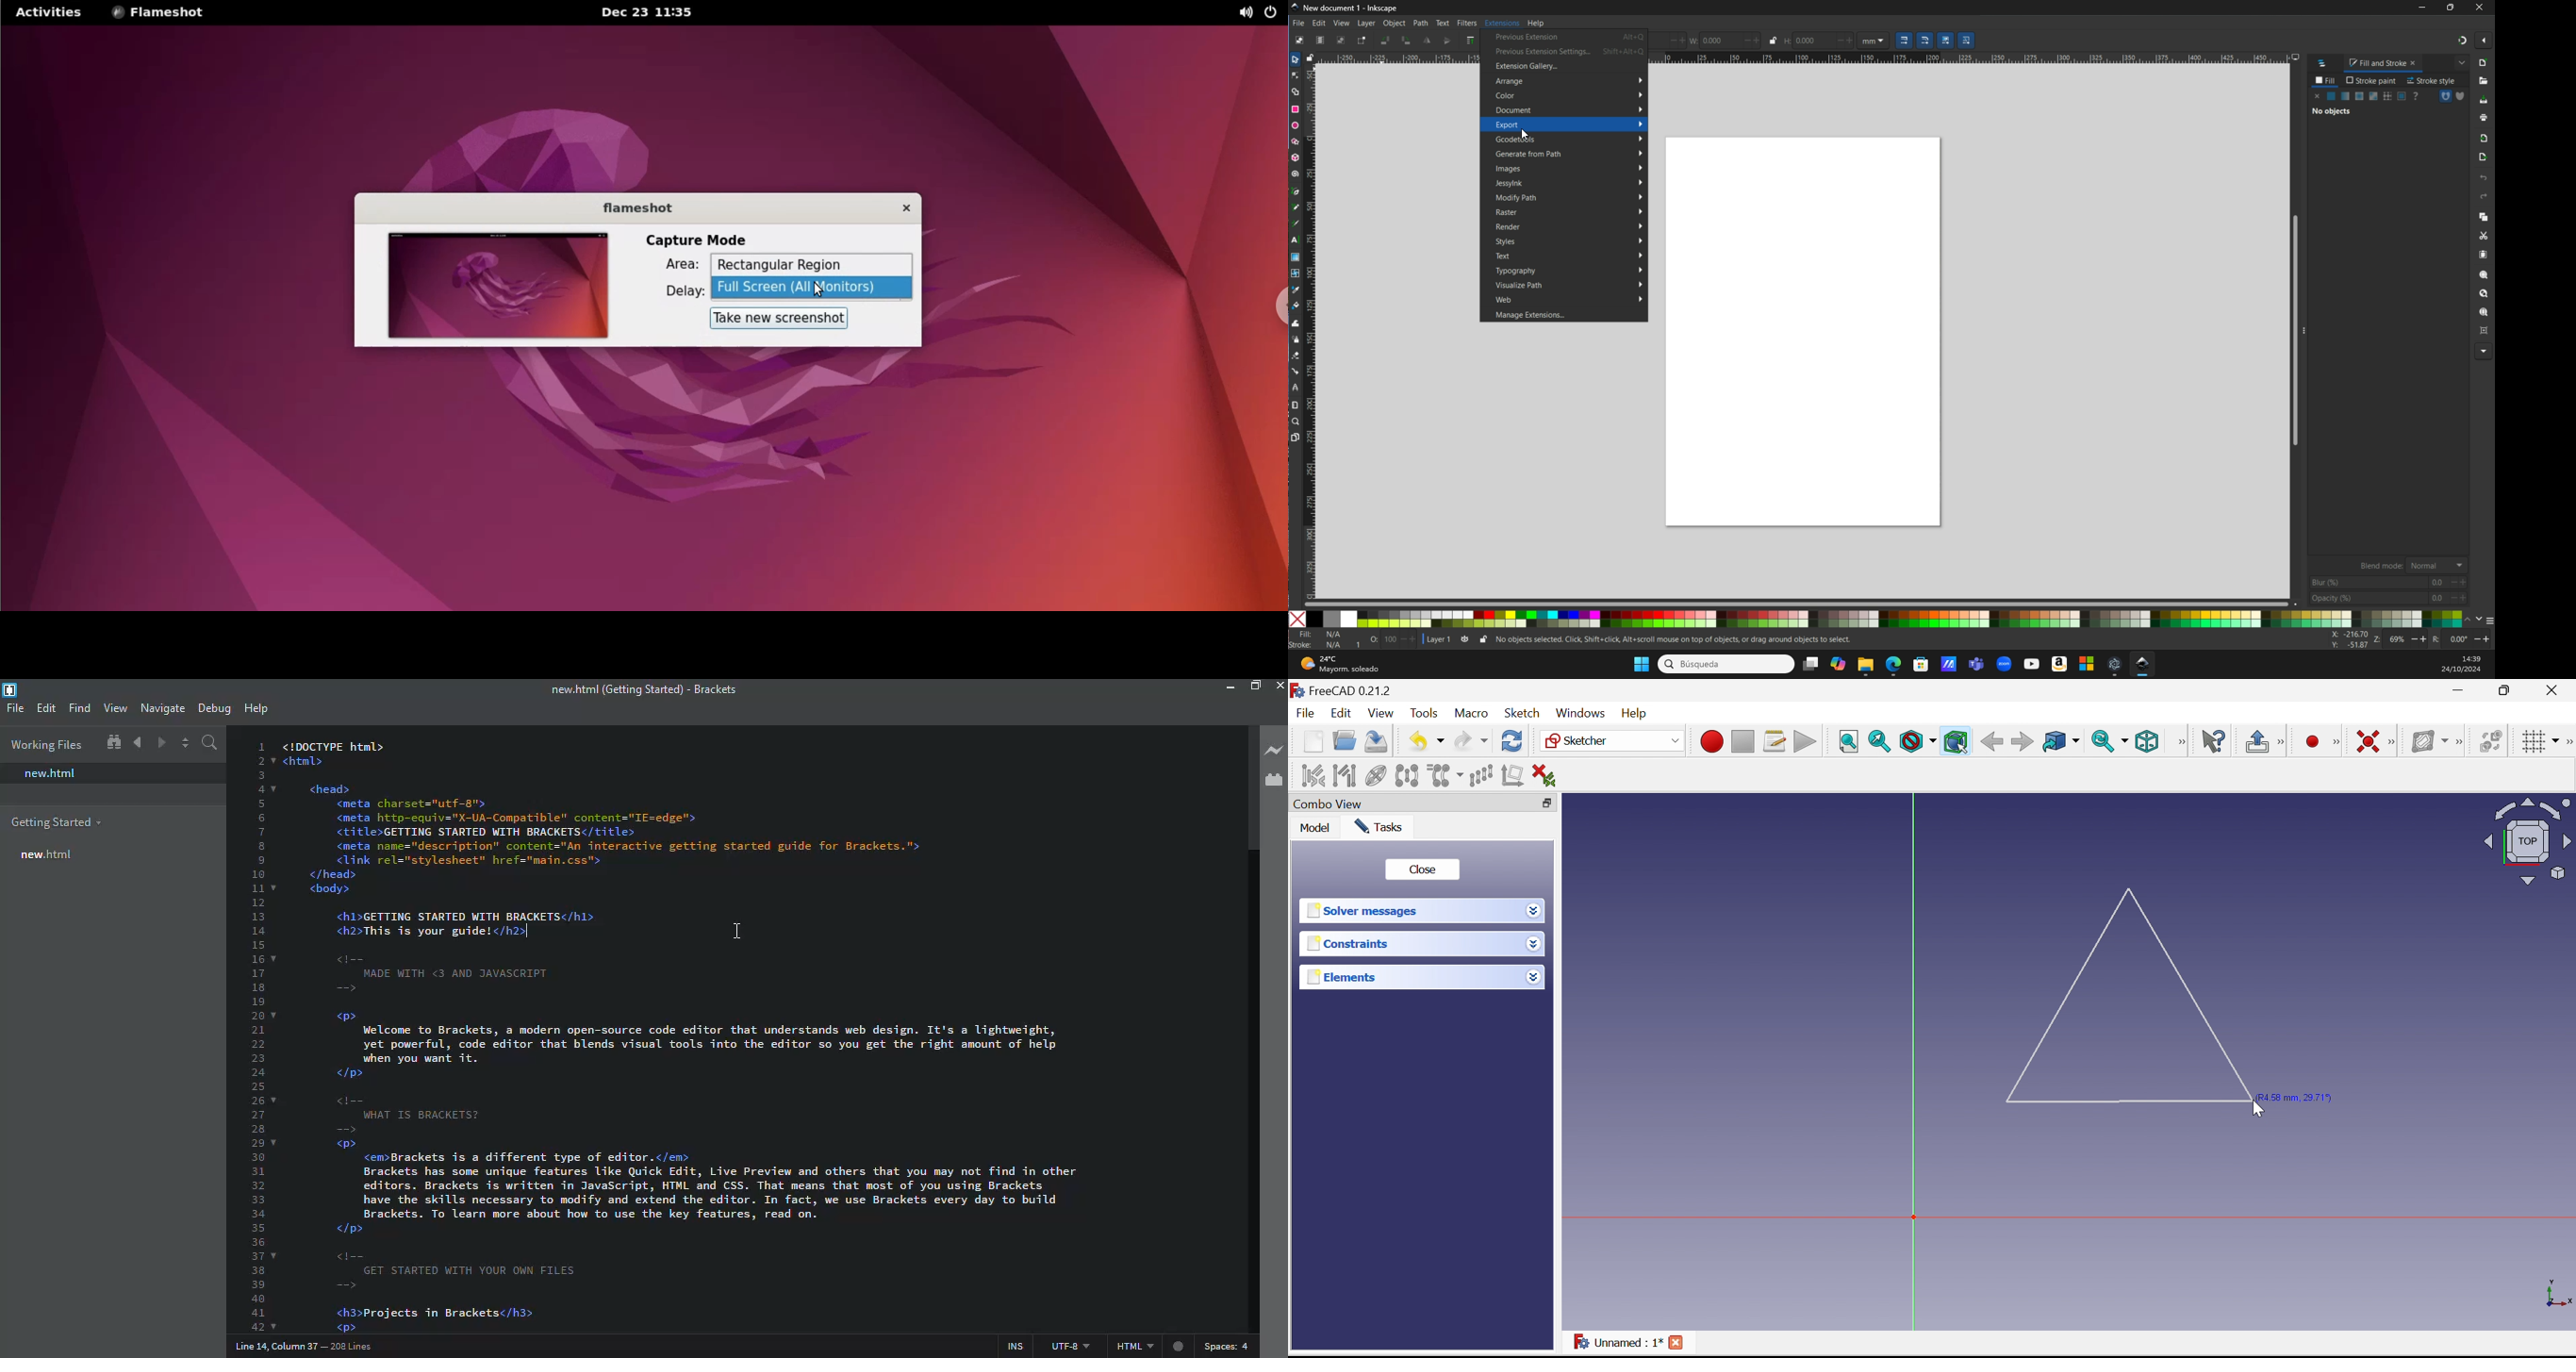  I want to click on Manage Extensions, so click(1547, 315).